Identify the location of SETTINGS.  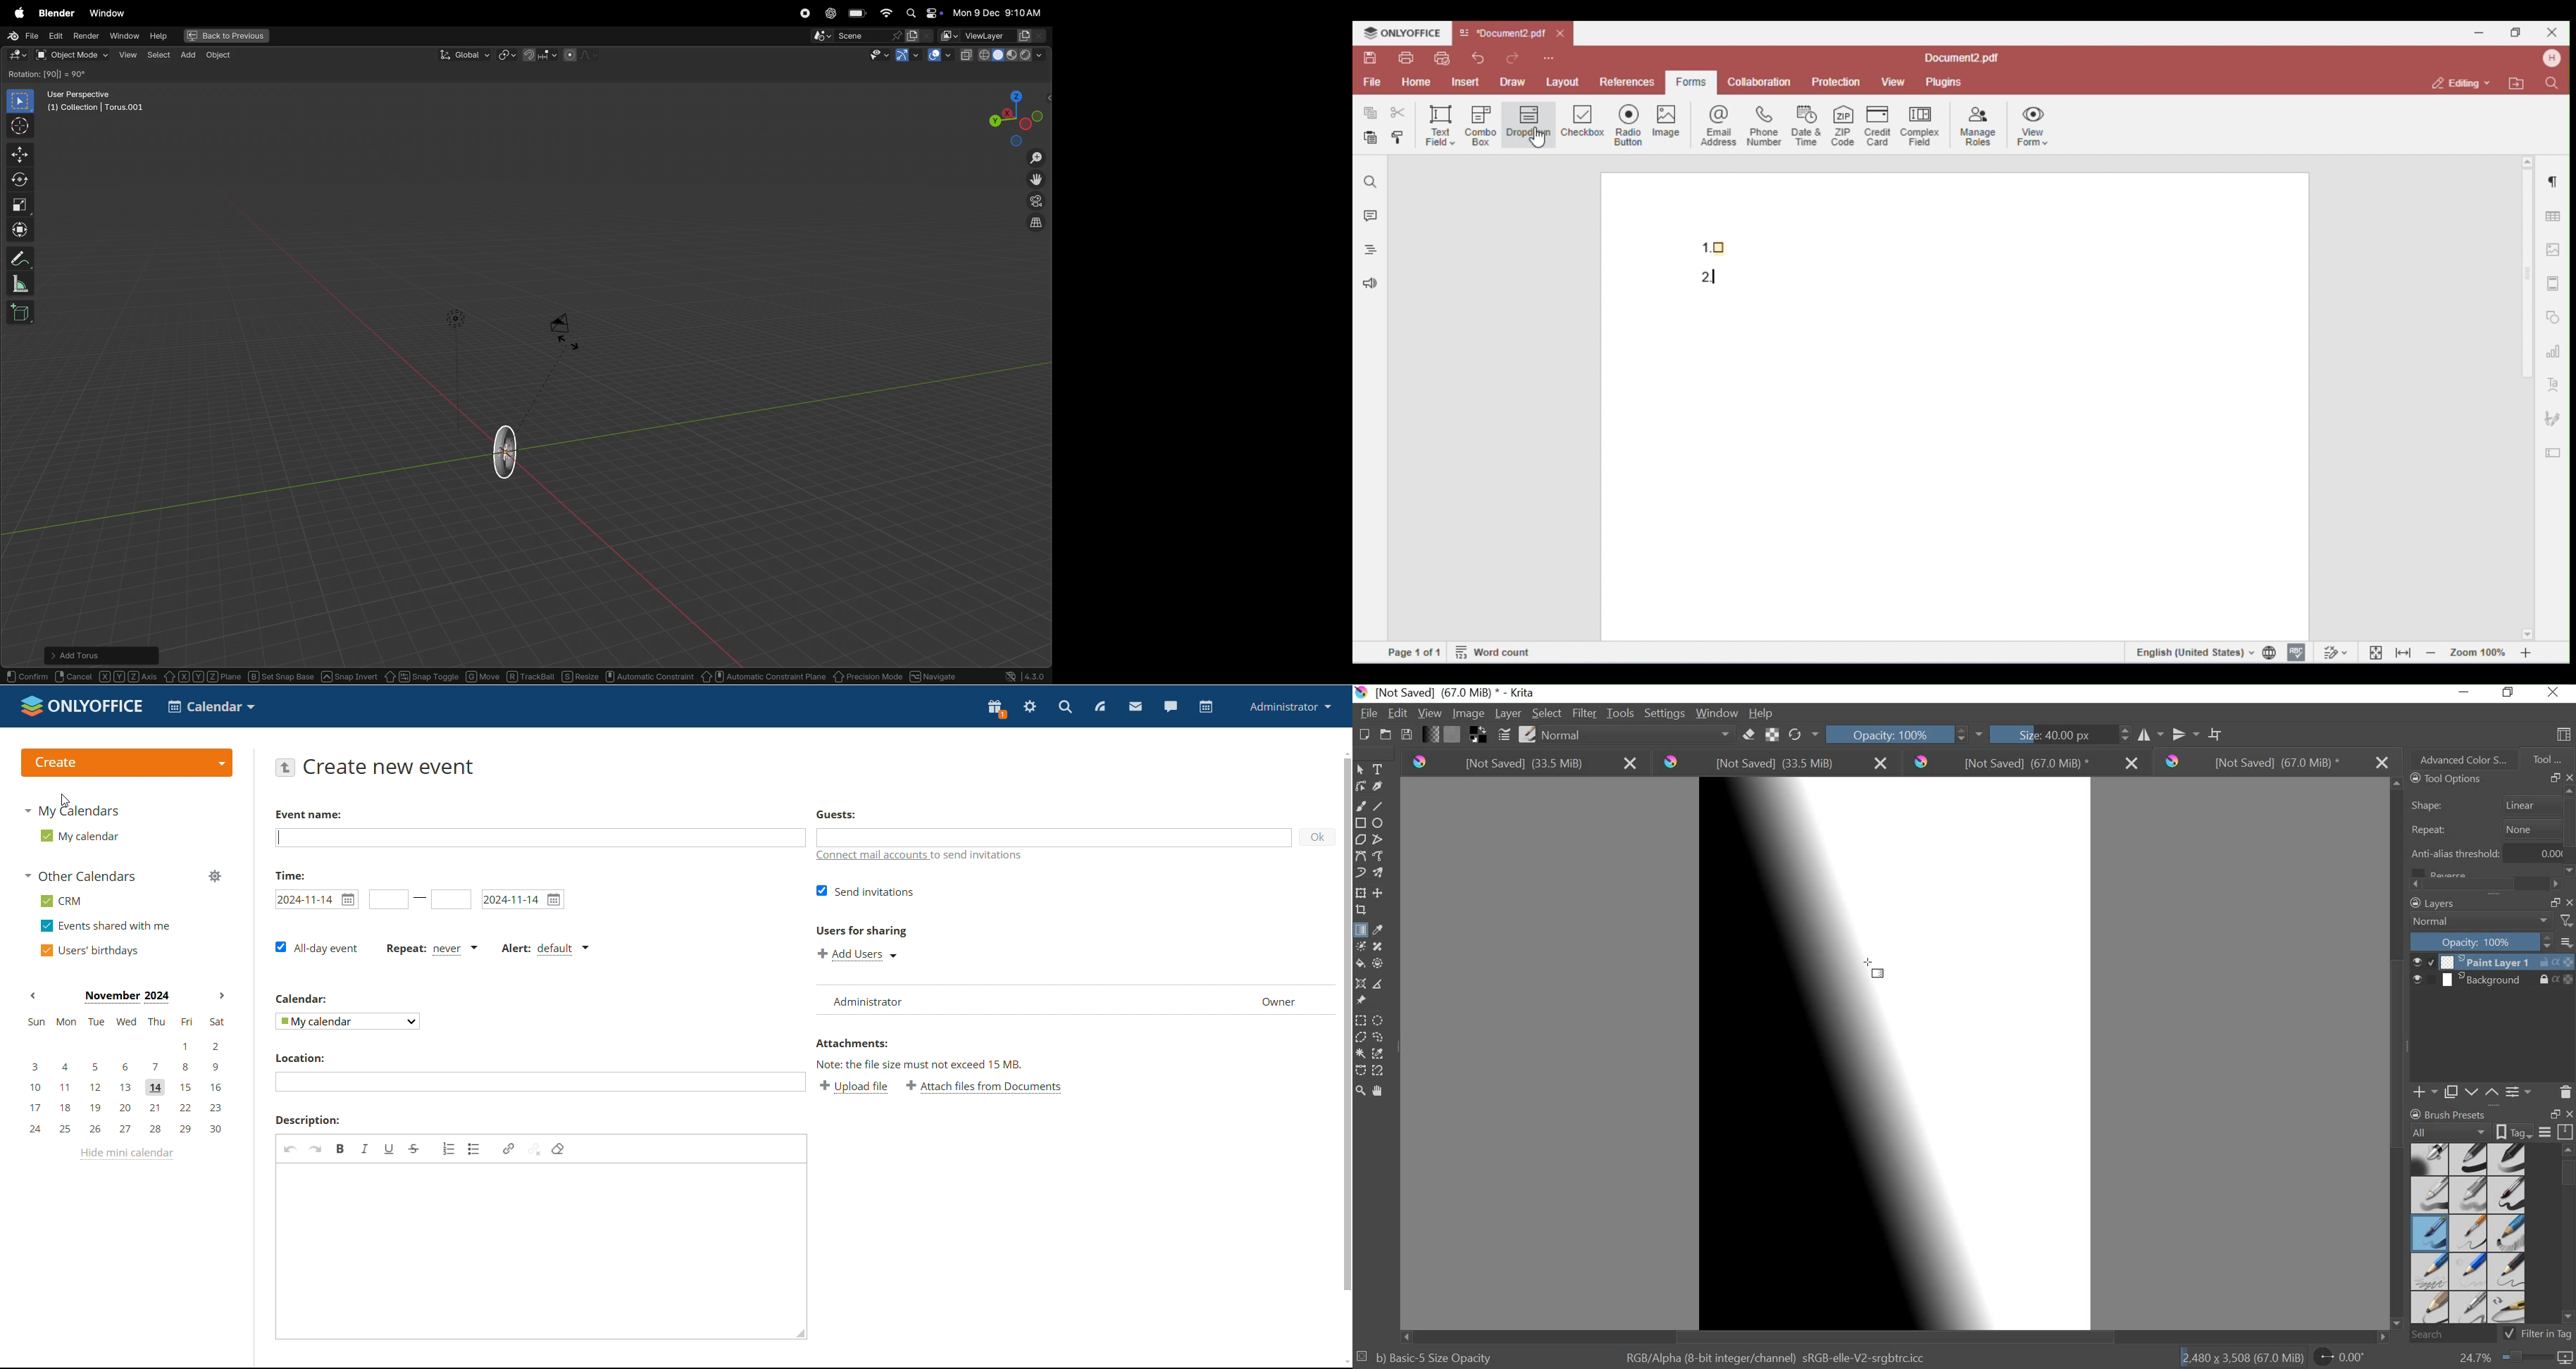
(1664, 713).